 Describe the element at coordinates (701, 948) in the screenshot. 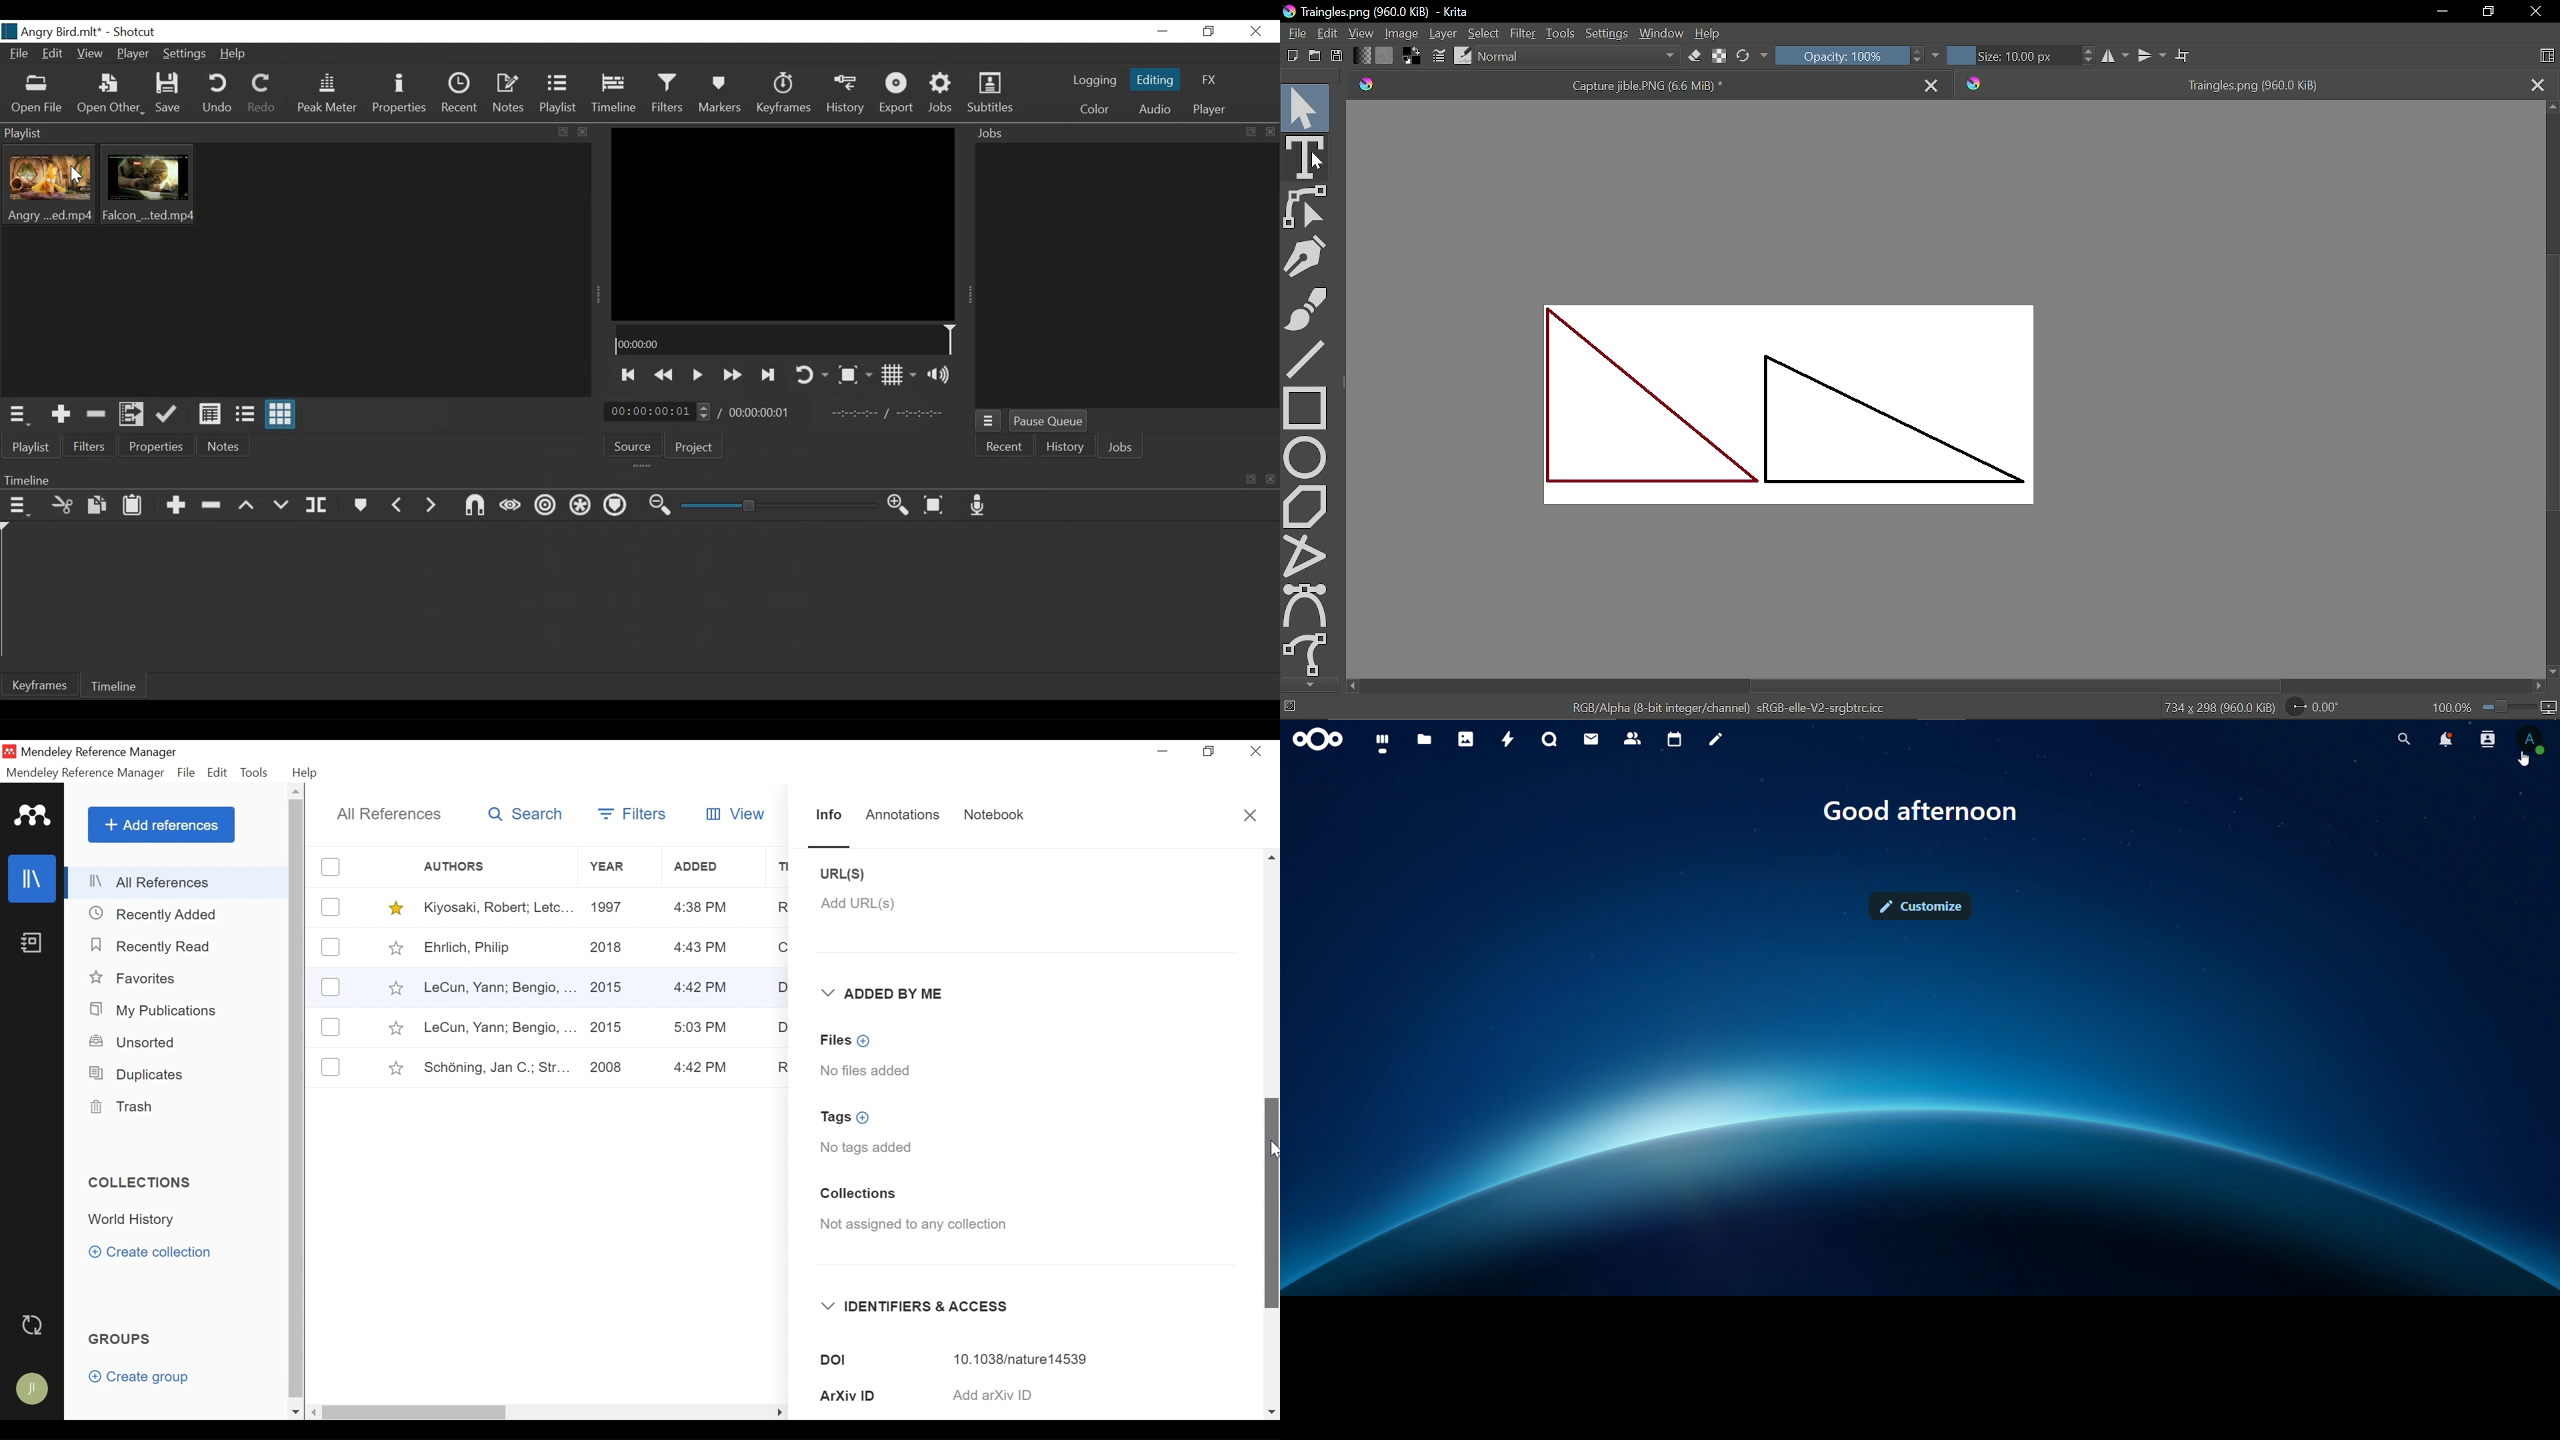

I see `4:43 PM` at that location.